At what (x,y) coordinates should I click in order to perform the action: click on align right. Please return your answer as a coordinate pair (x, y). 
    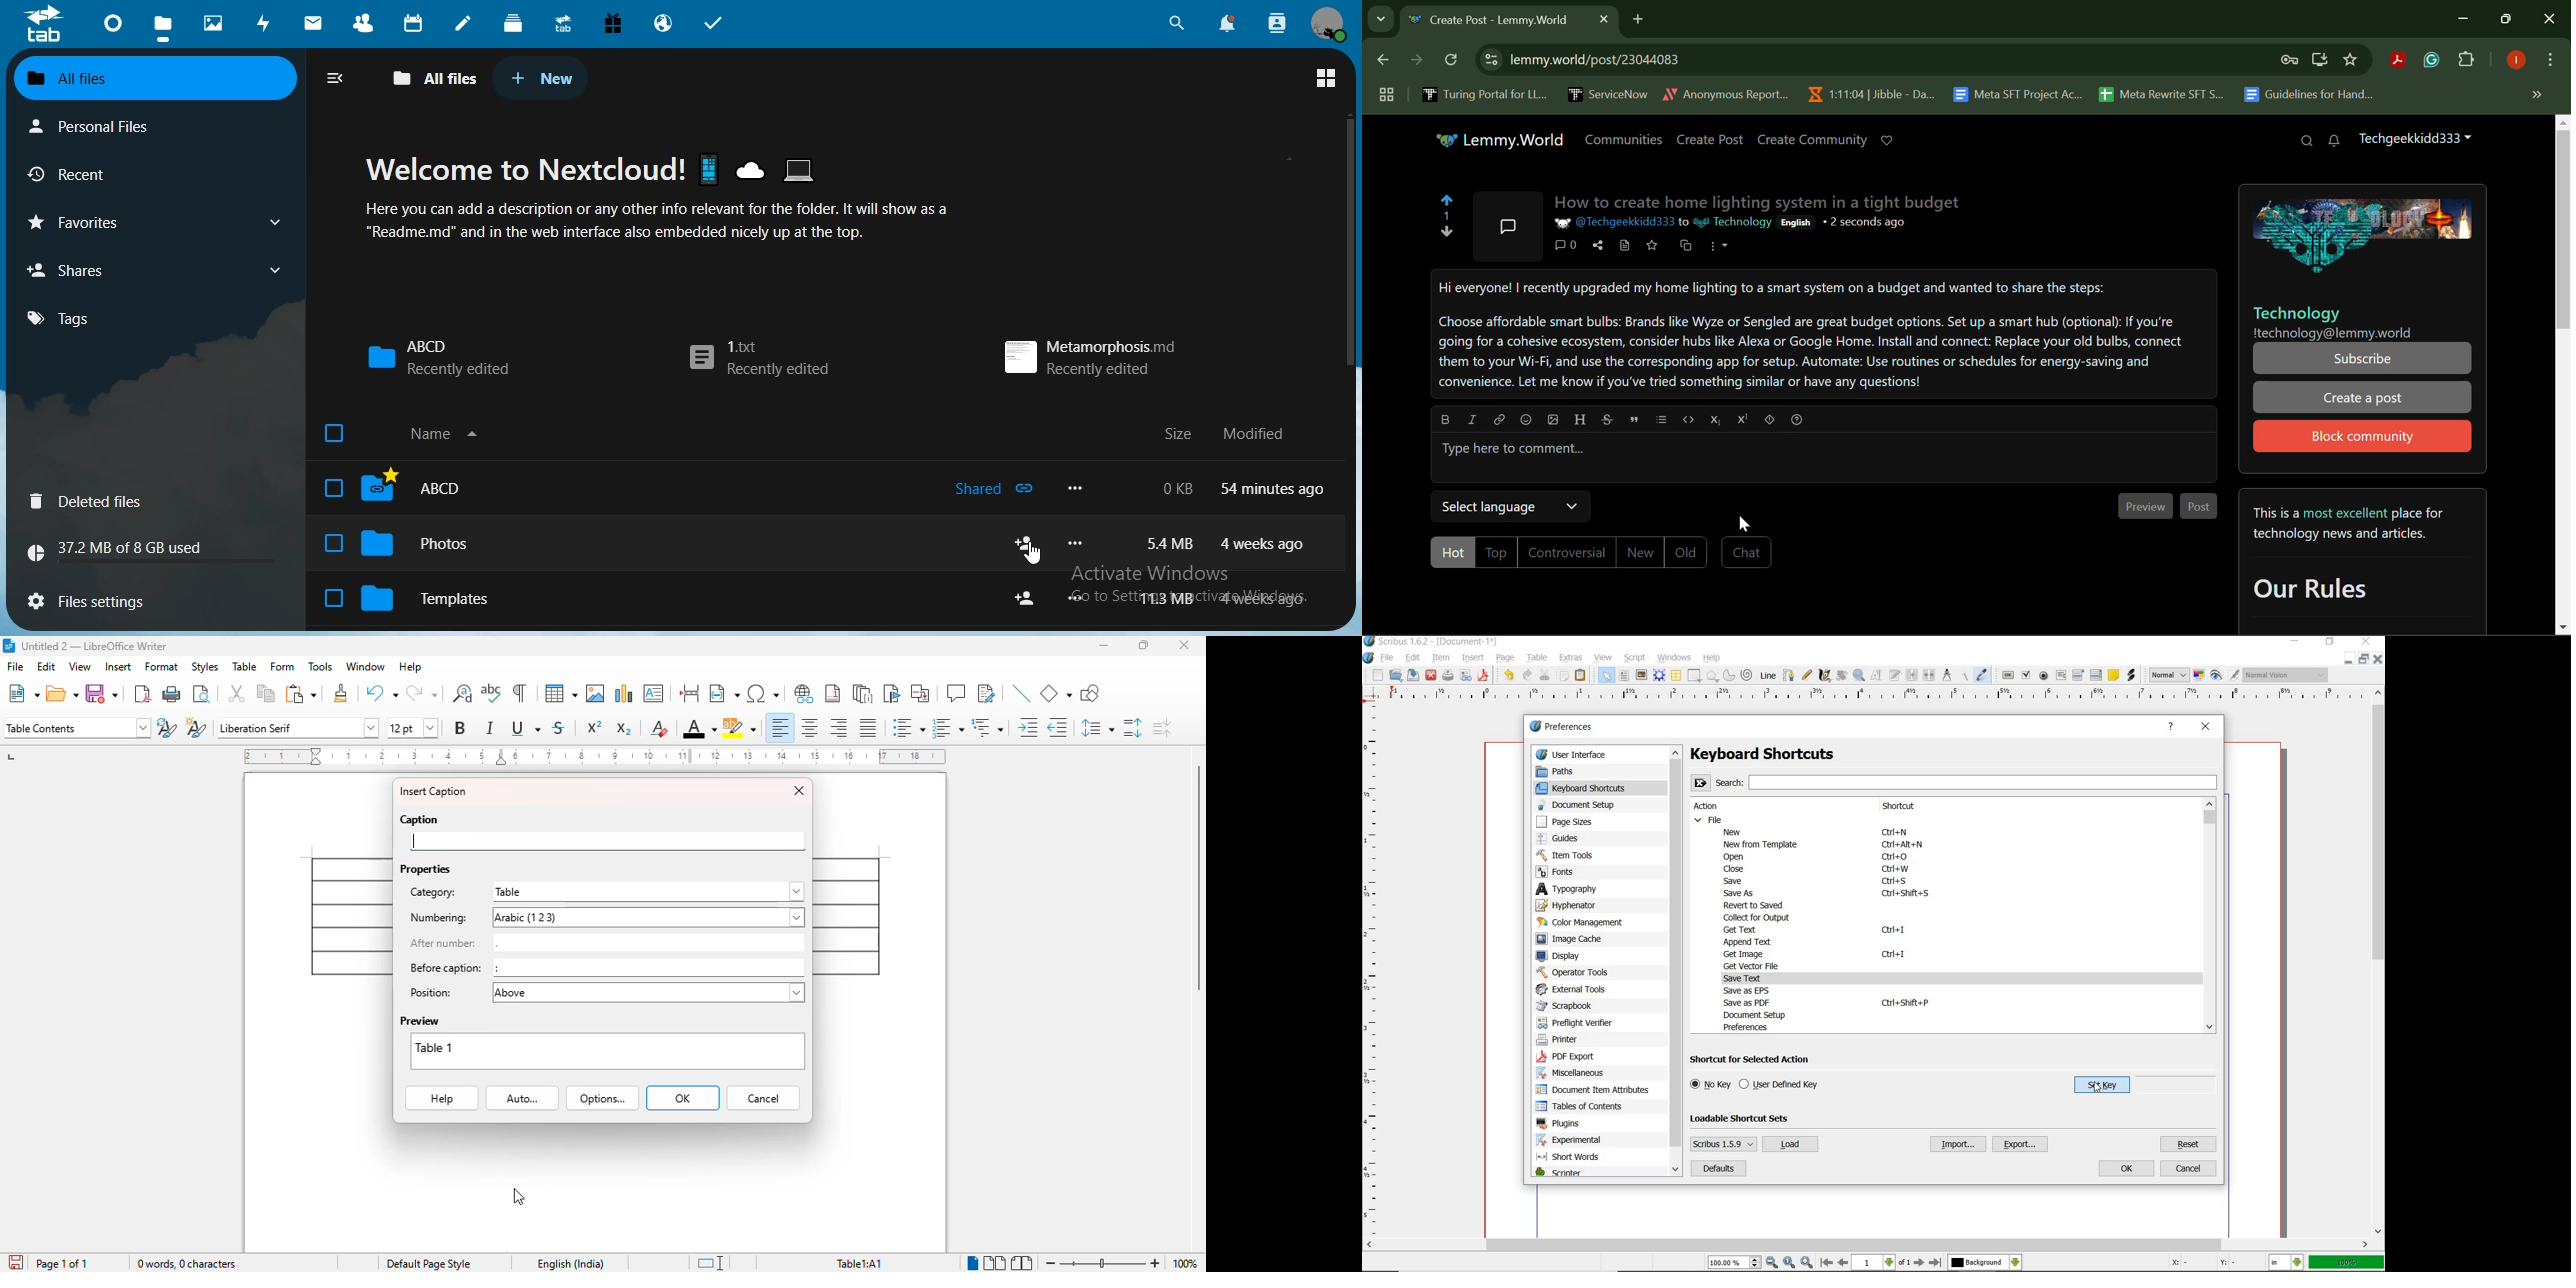
    Looking at the image, I should click on (837, 727).